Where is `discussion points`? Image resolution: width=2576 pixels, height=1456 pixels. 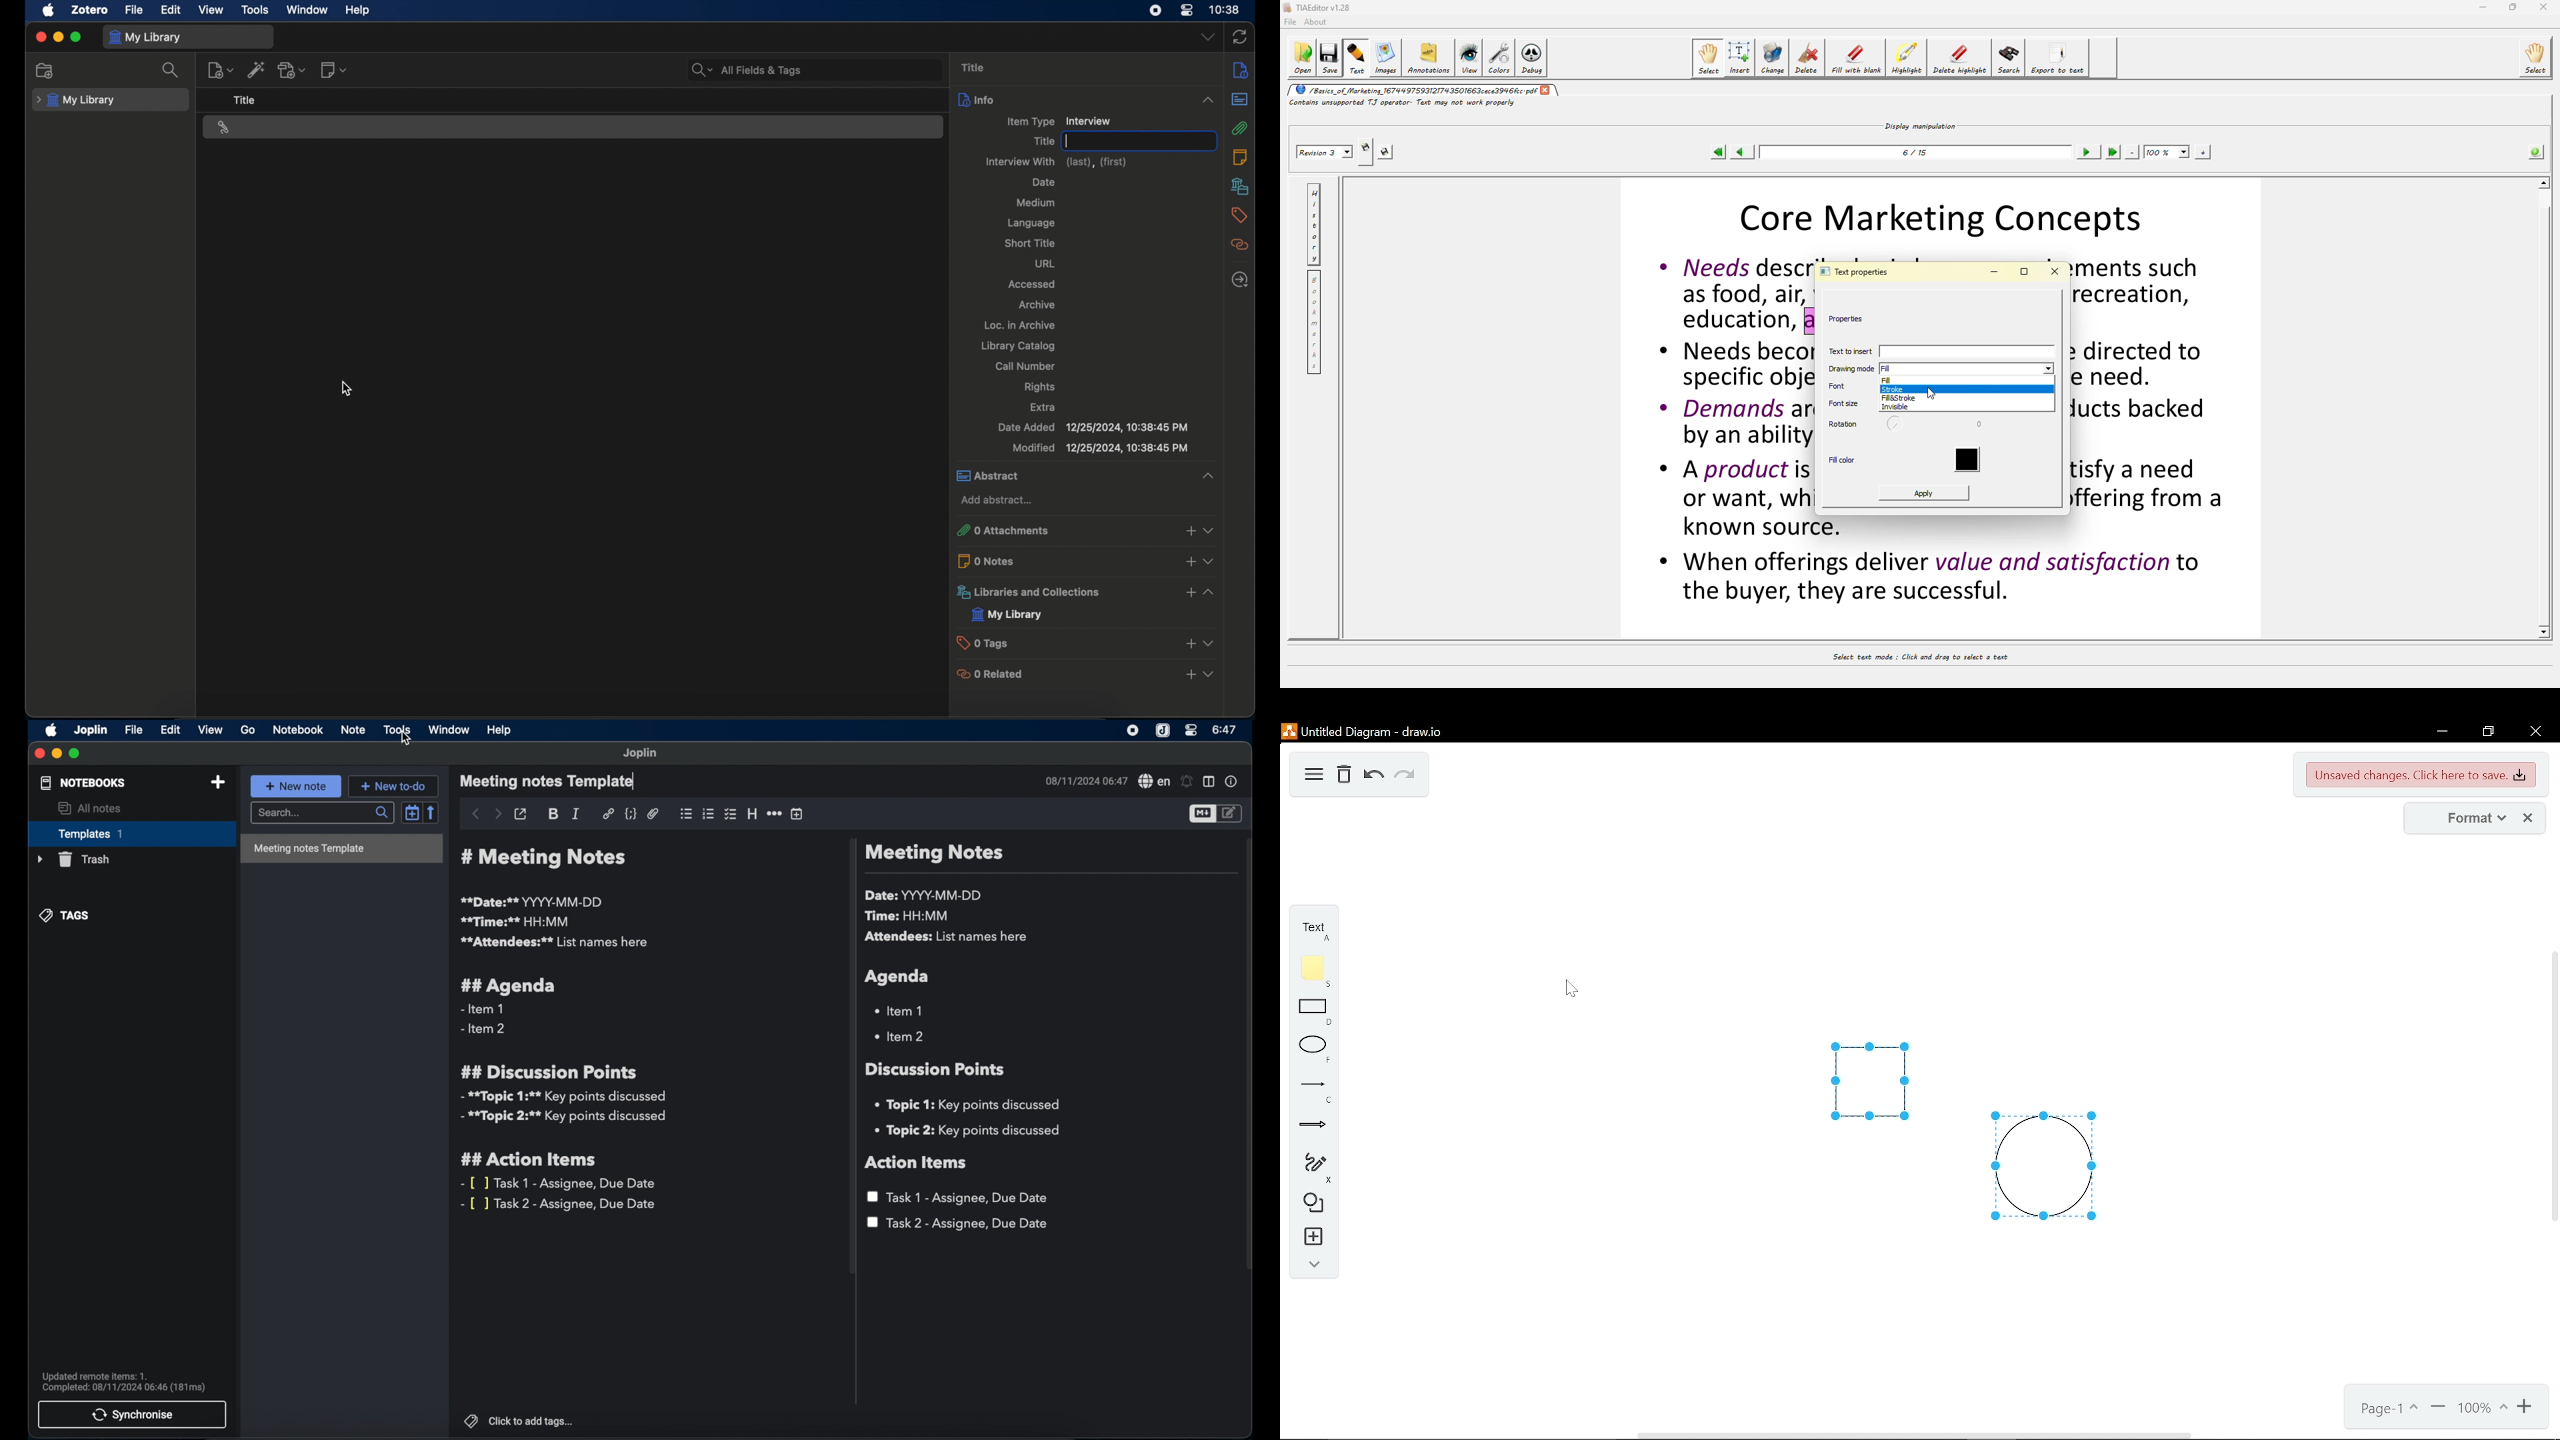 discussion points is located at coordinates (937, 1069).